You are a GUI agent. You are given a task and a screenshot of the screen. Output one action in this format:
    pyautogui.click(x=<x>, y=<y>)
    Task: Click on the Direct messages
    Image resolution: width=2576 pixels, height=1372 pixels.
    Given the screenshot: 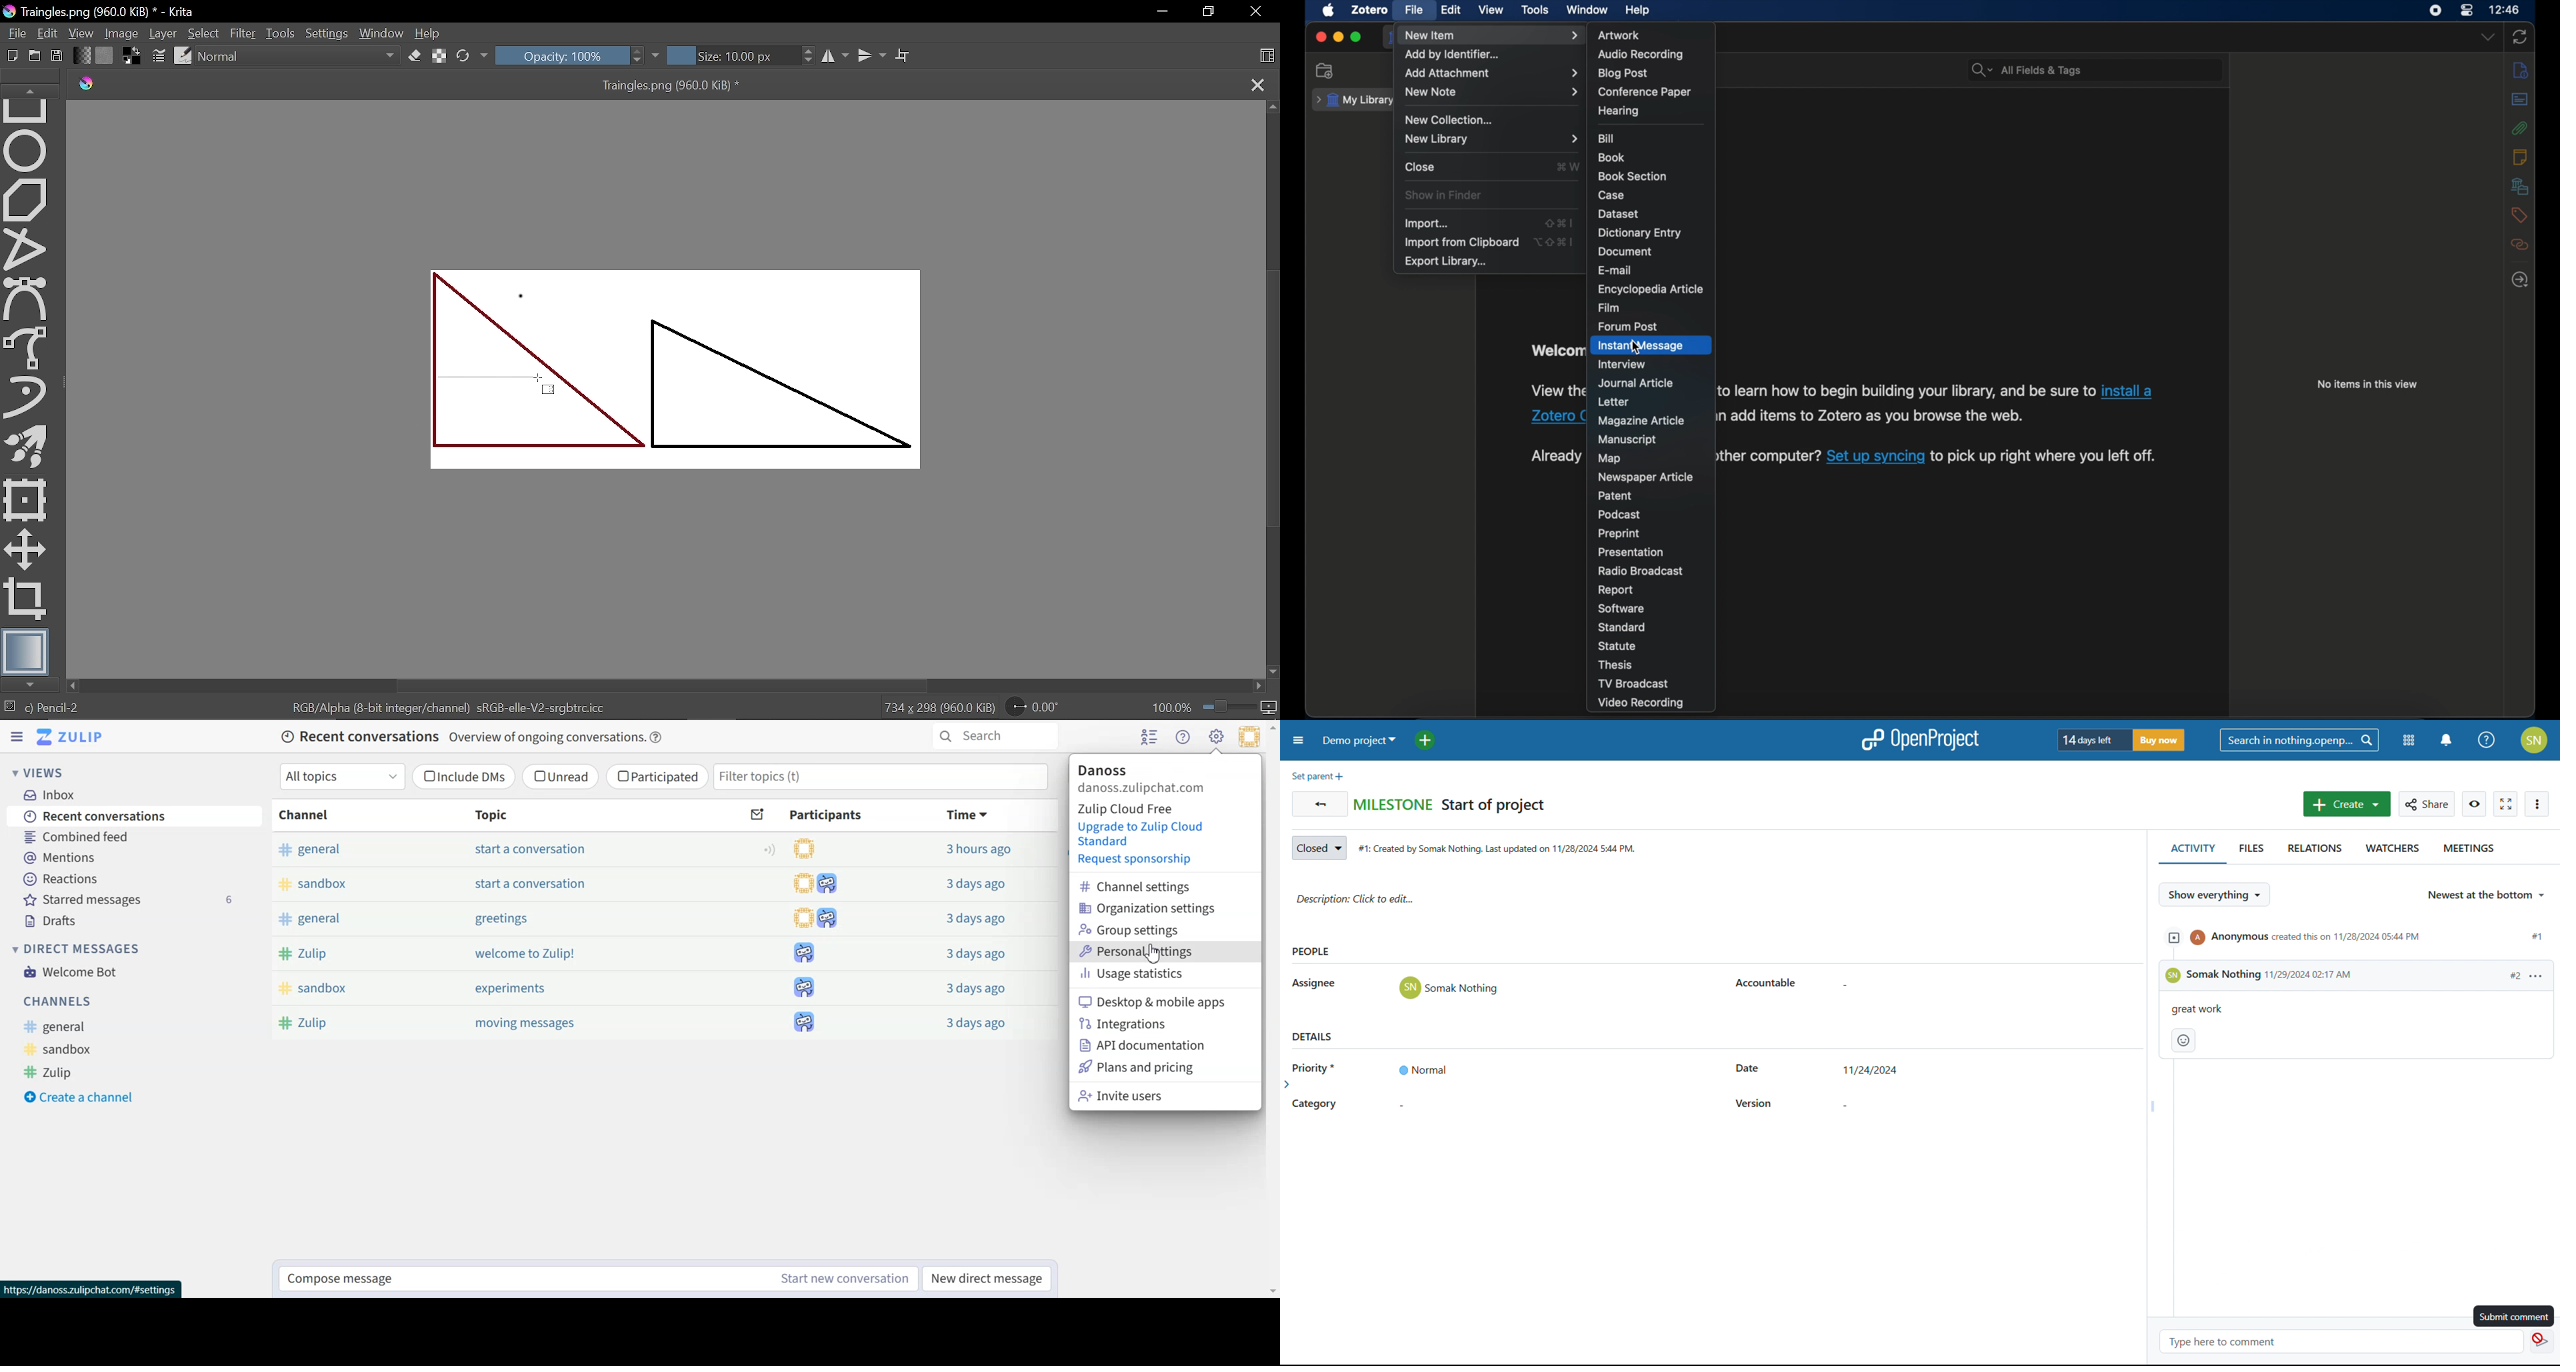 What is the action you would take?
    pyautogui.click(x=75, y=949)
    